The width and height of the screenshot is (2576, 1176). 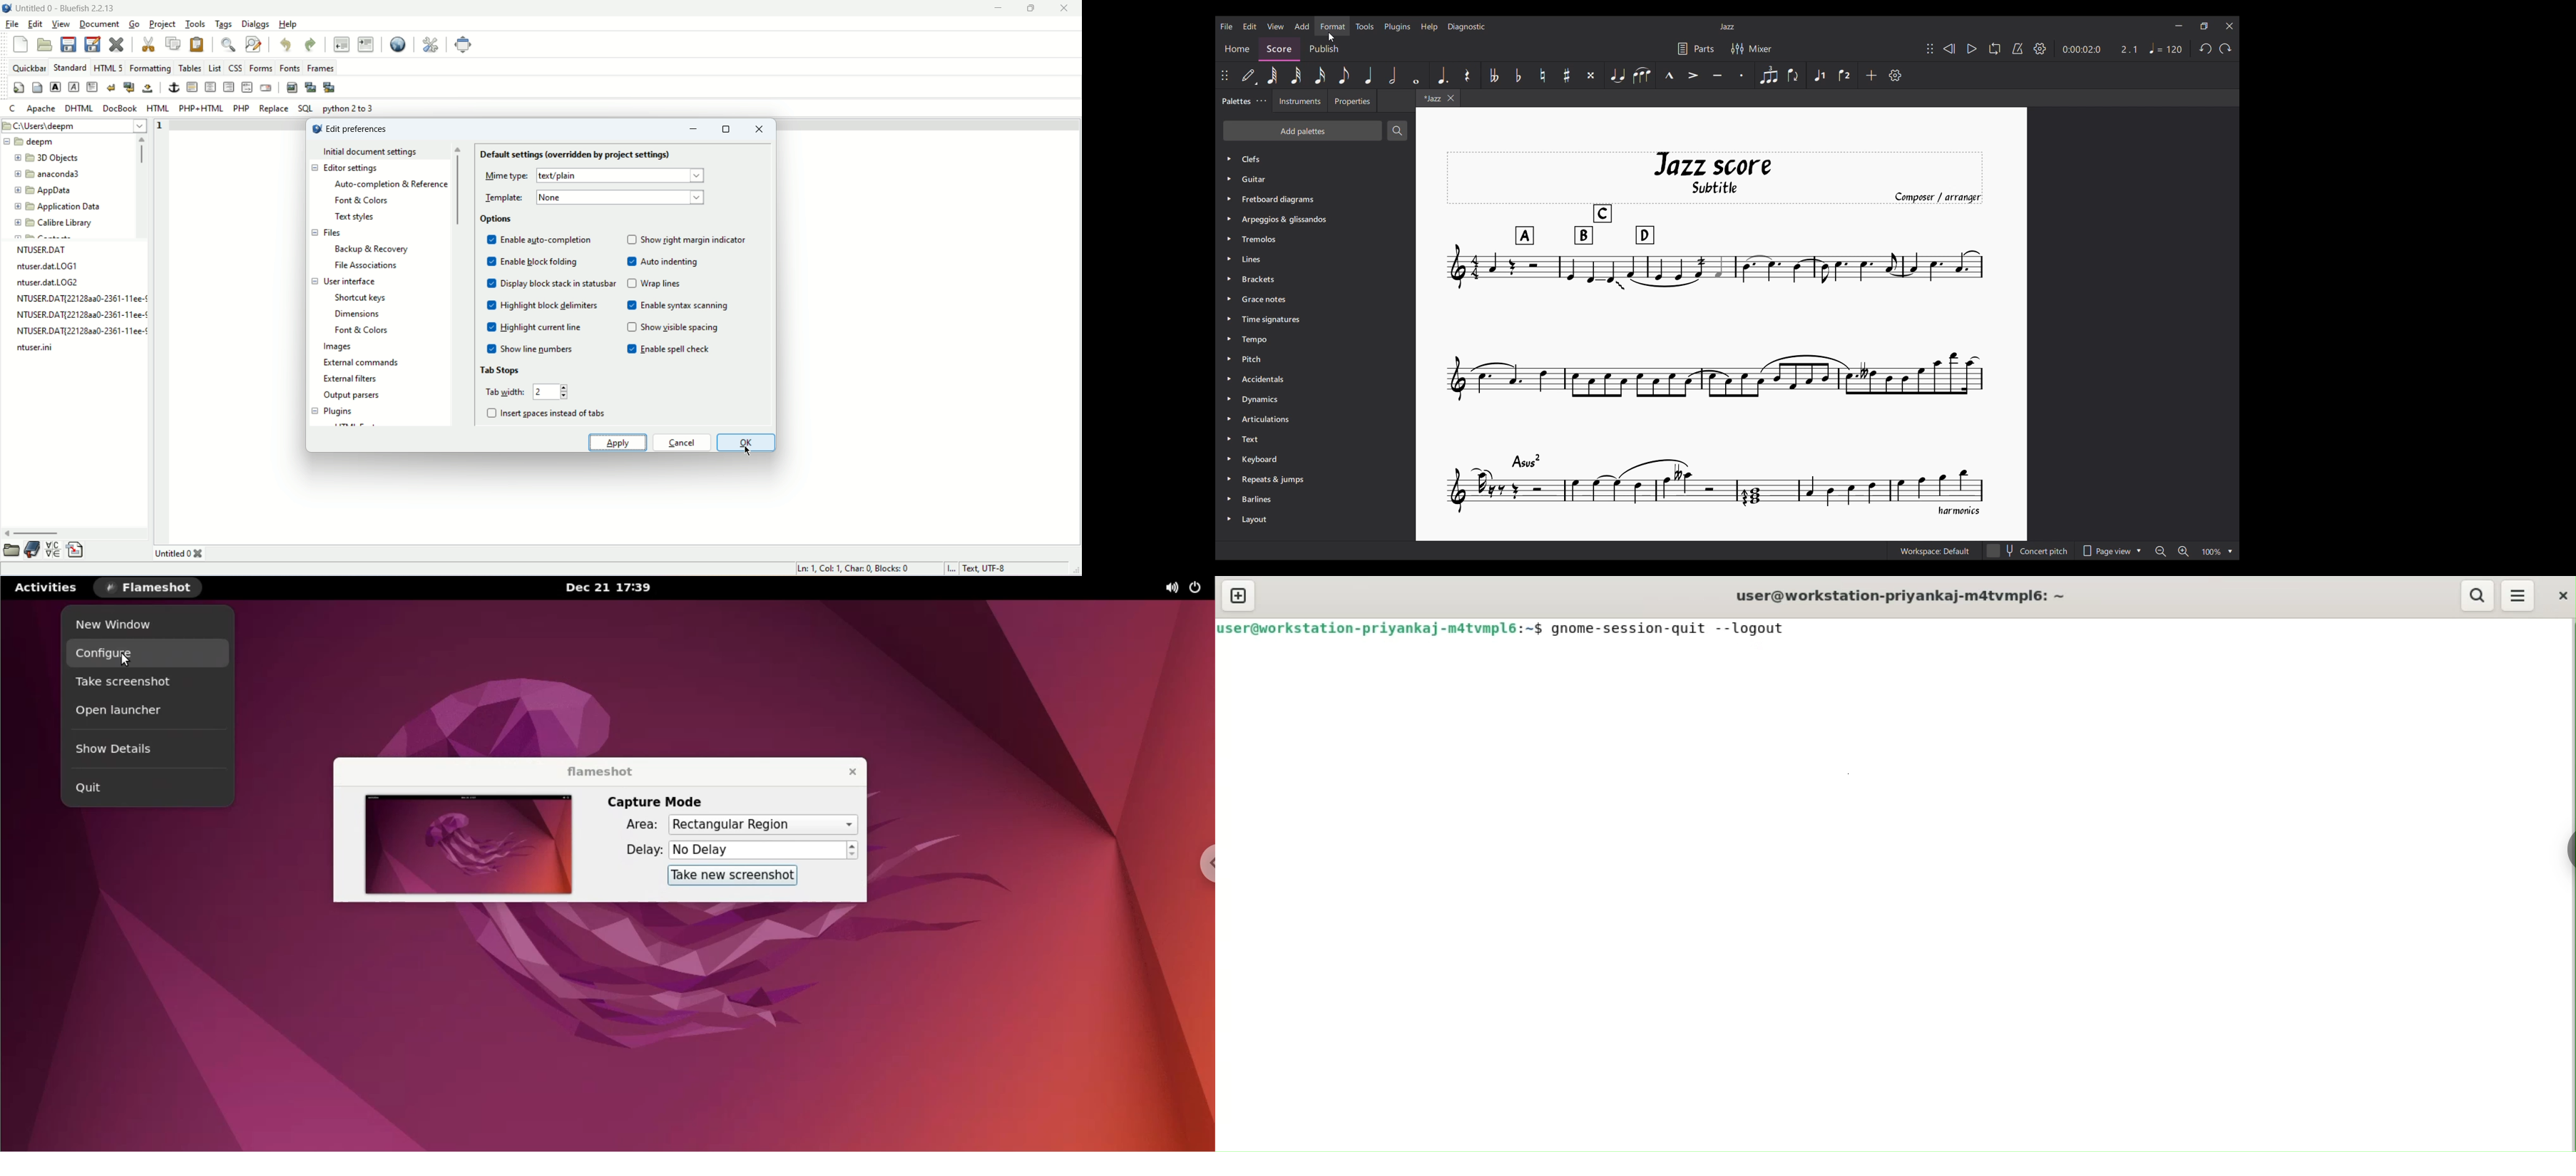 What do you see at coordinates (1567, 75) in the screenshot?
I see `Toggle sharp` at bounding box center [1567, 75].